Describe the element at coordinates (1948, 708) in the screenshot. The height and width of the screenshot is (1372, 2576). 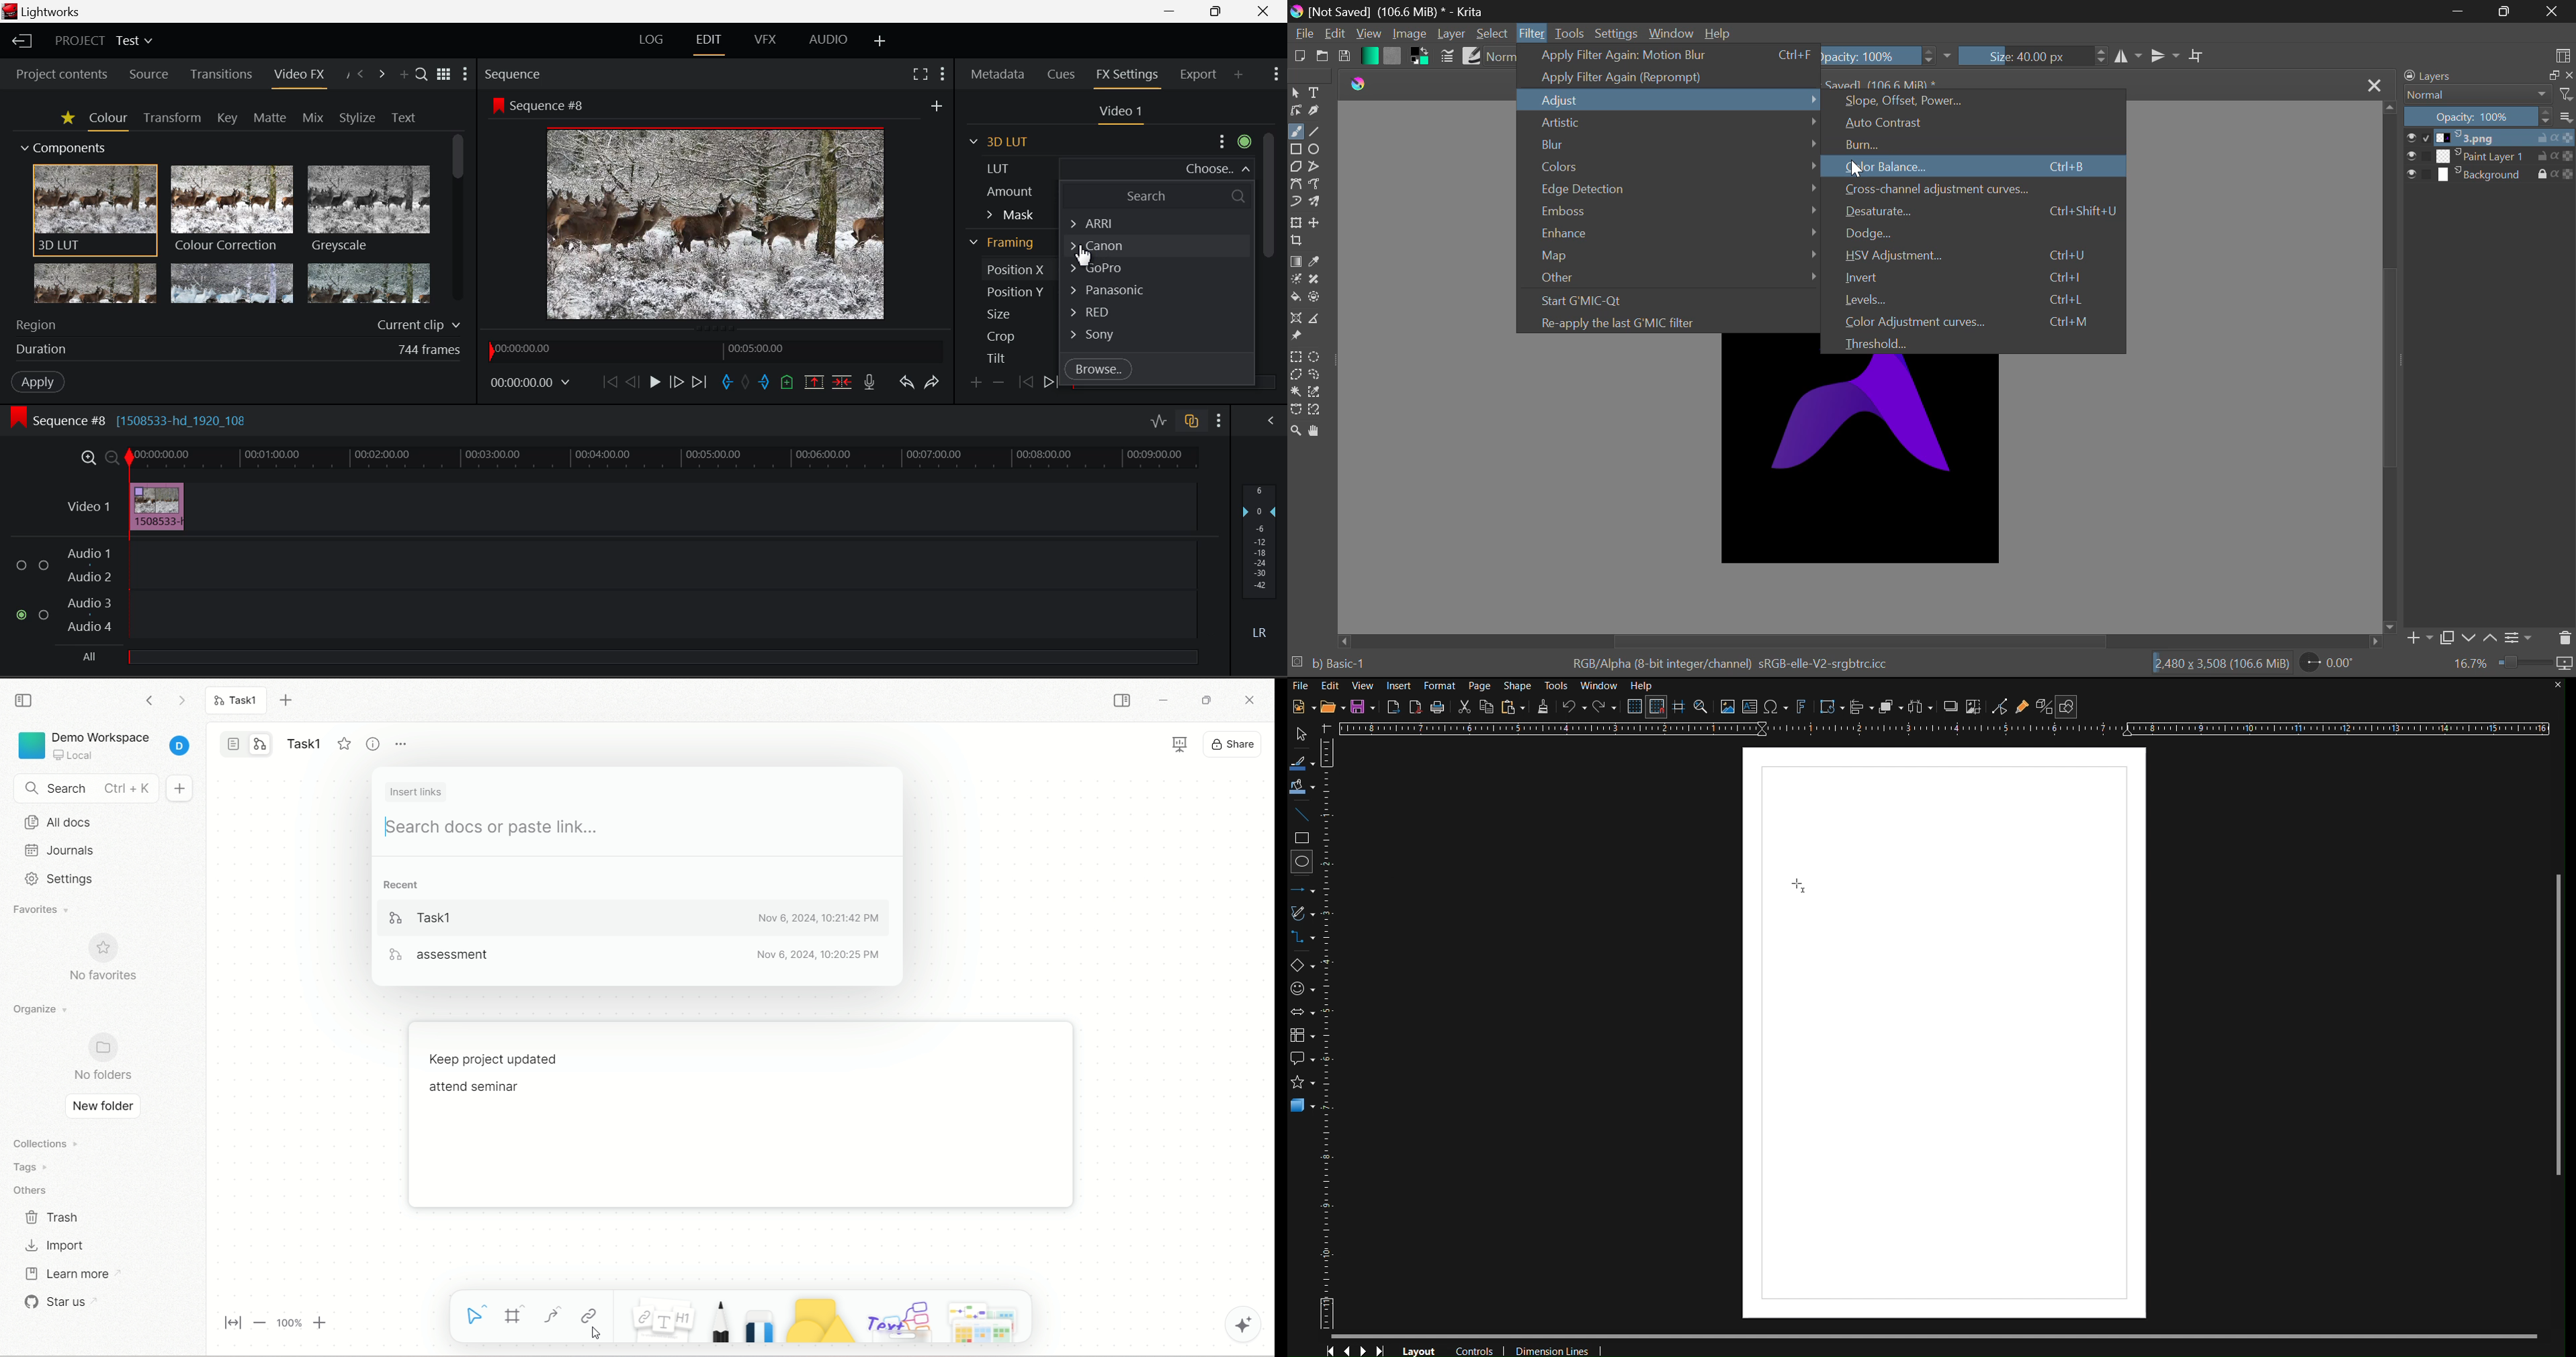
I see `Shadow` at that location.